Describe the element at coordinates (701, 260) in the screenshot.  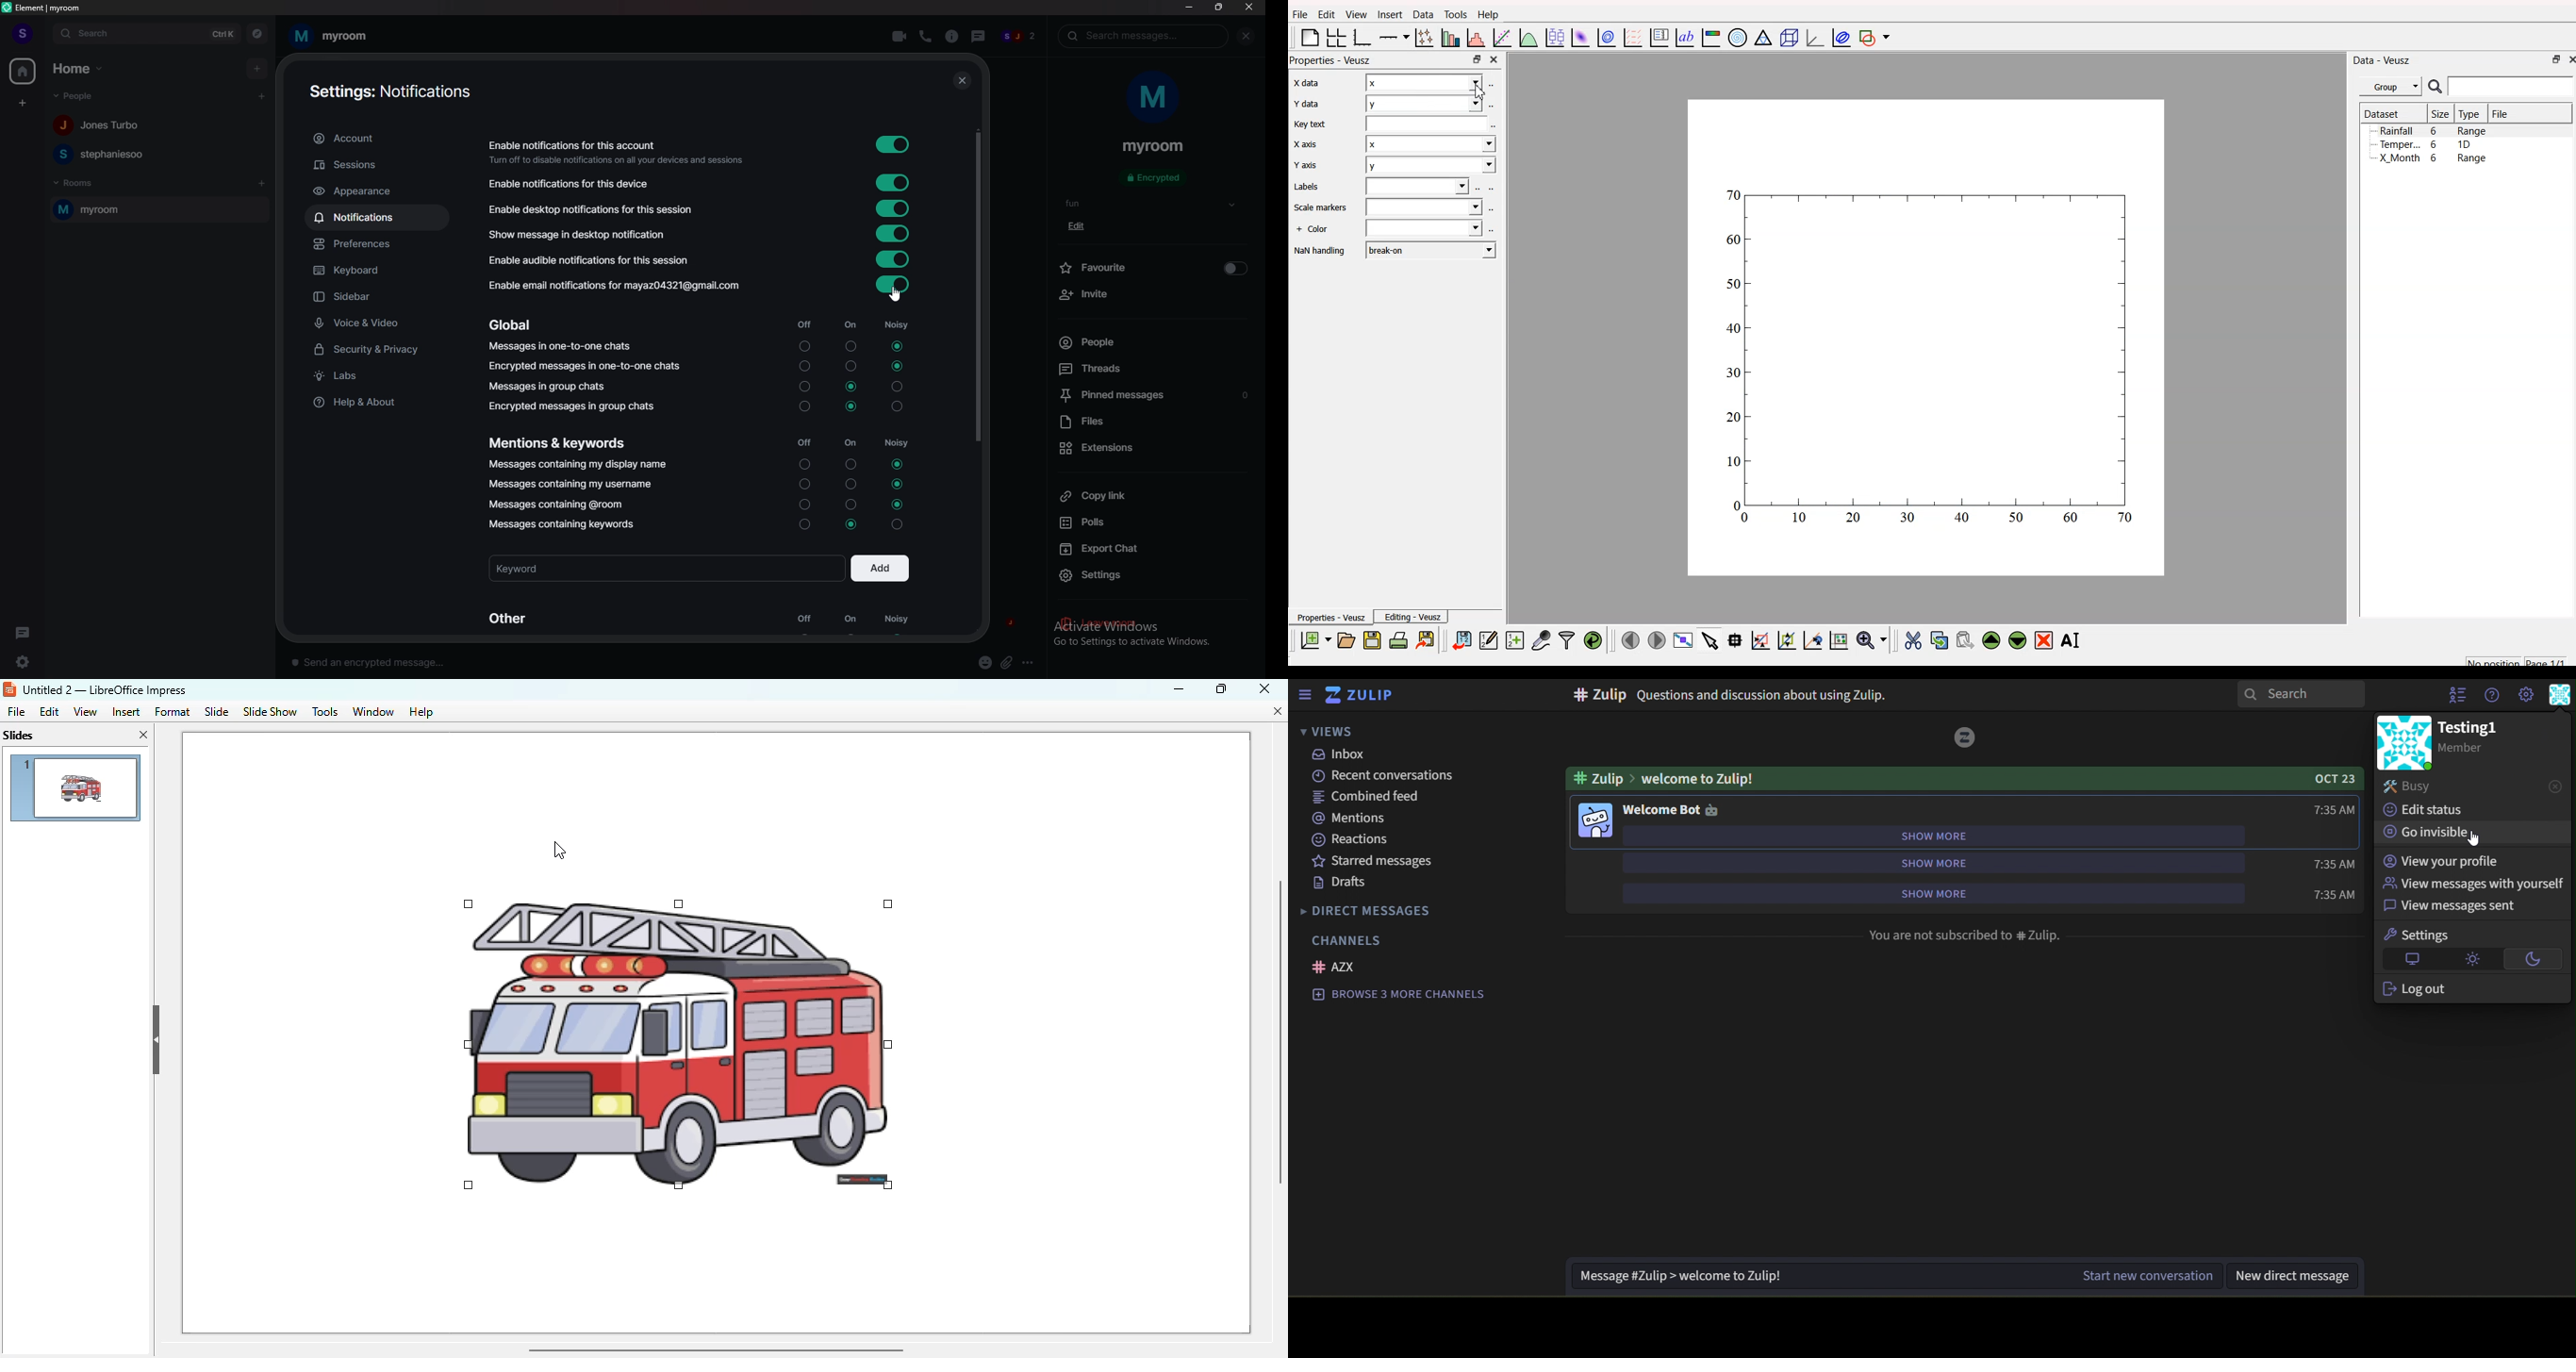
I see `audible notifications` at that location.